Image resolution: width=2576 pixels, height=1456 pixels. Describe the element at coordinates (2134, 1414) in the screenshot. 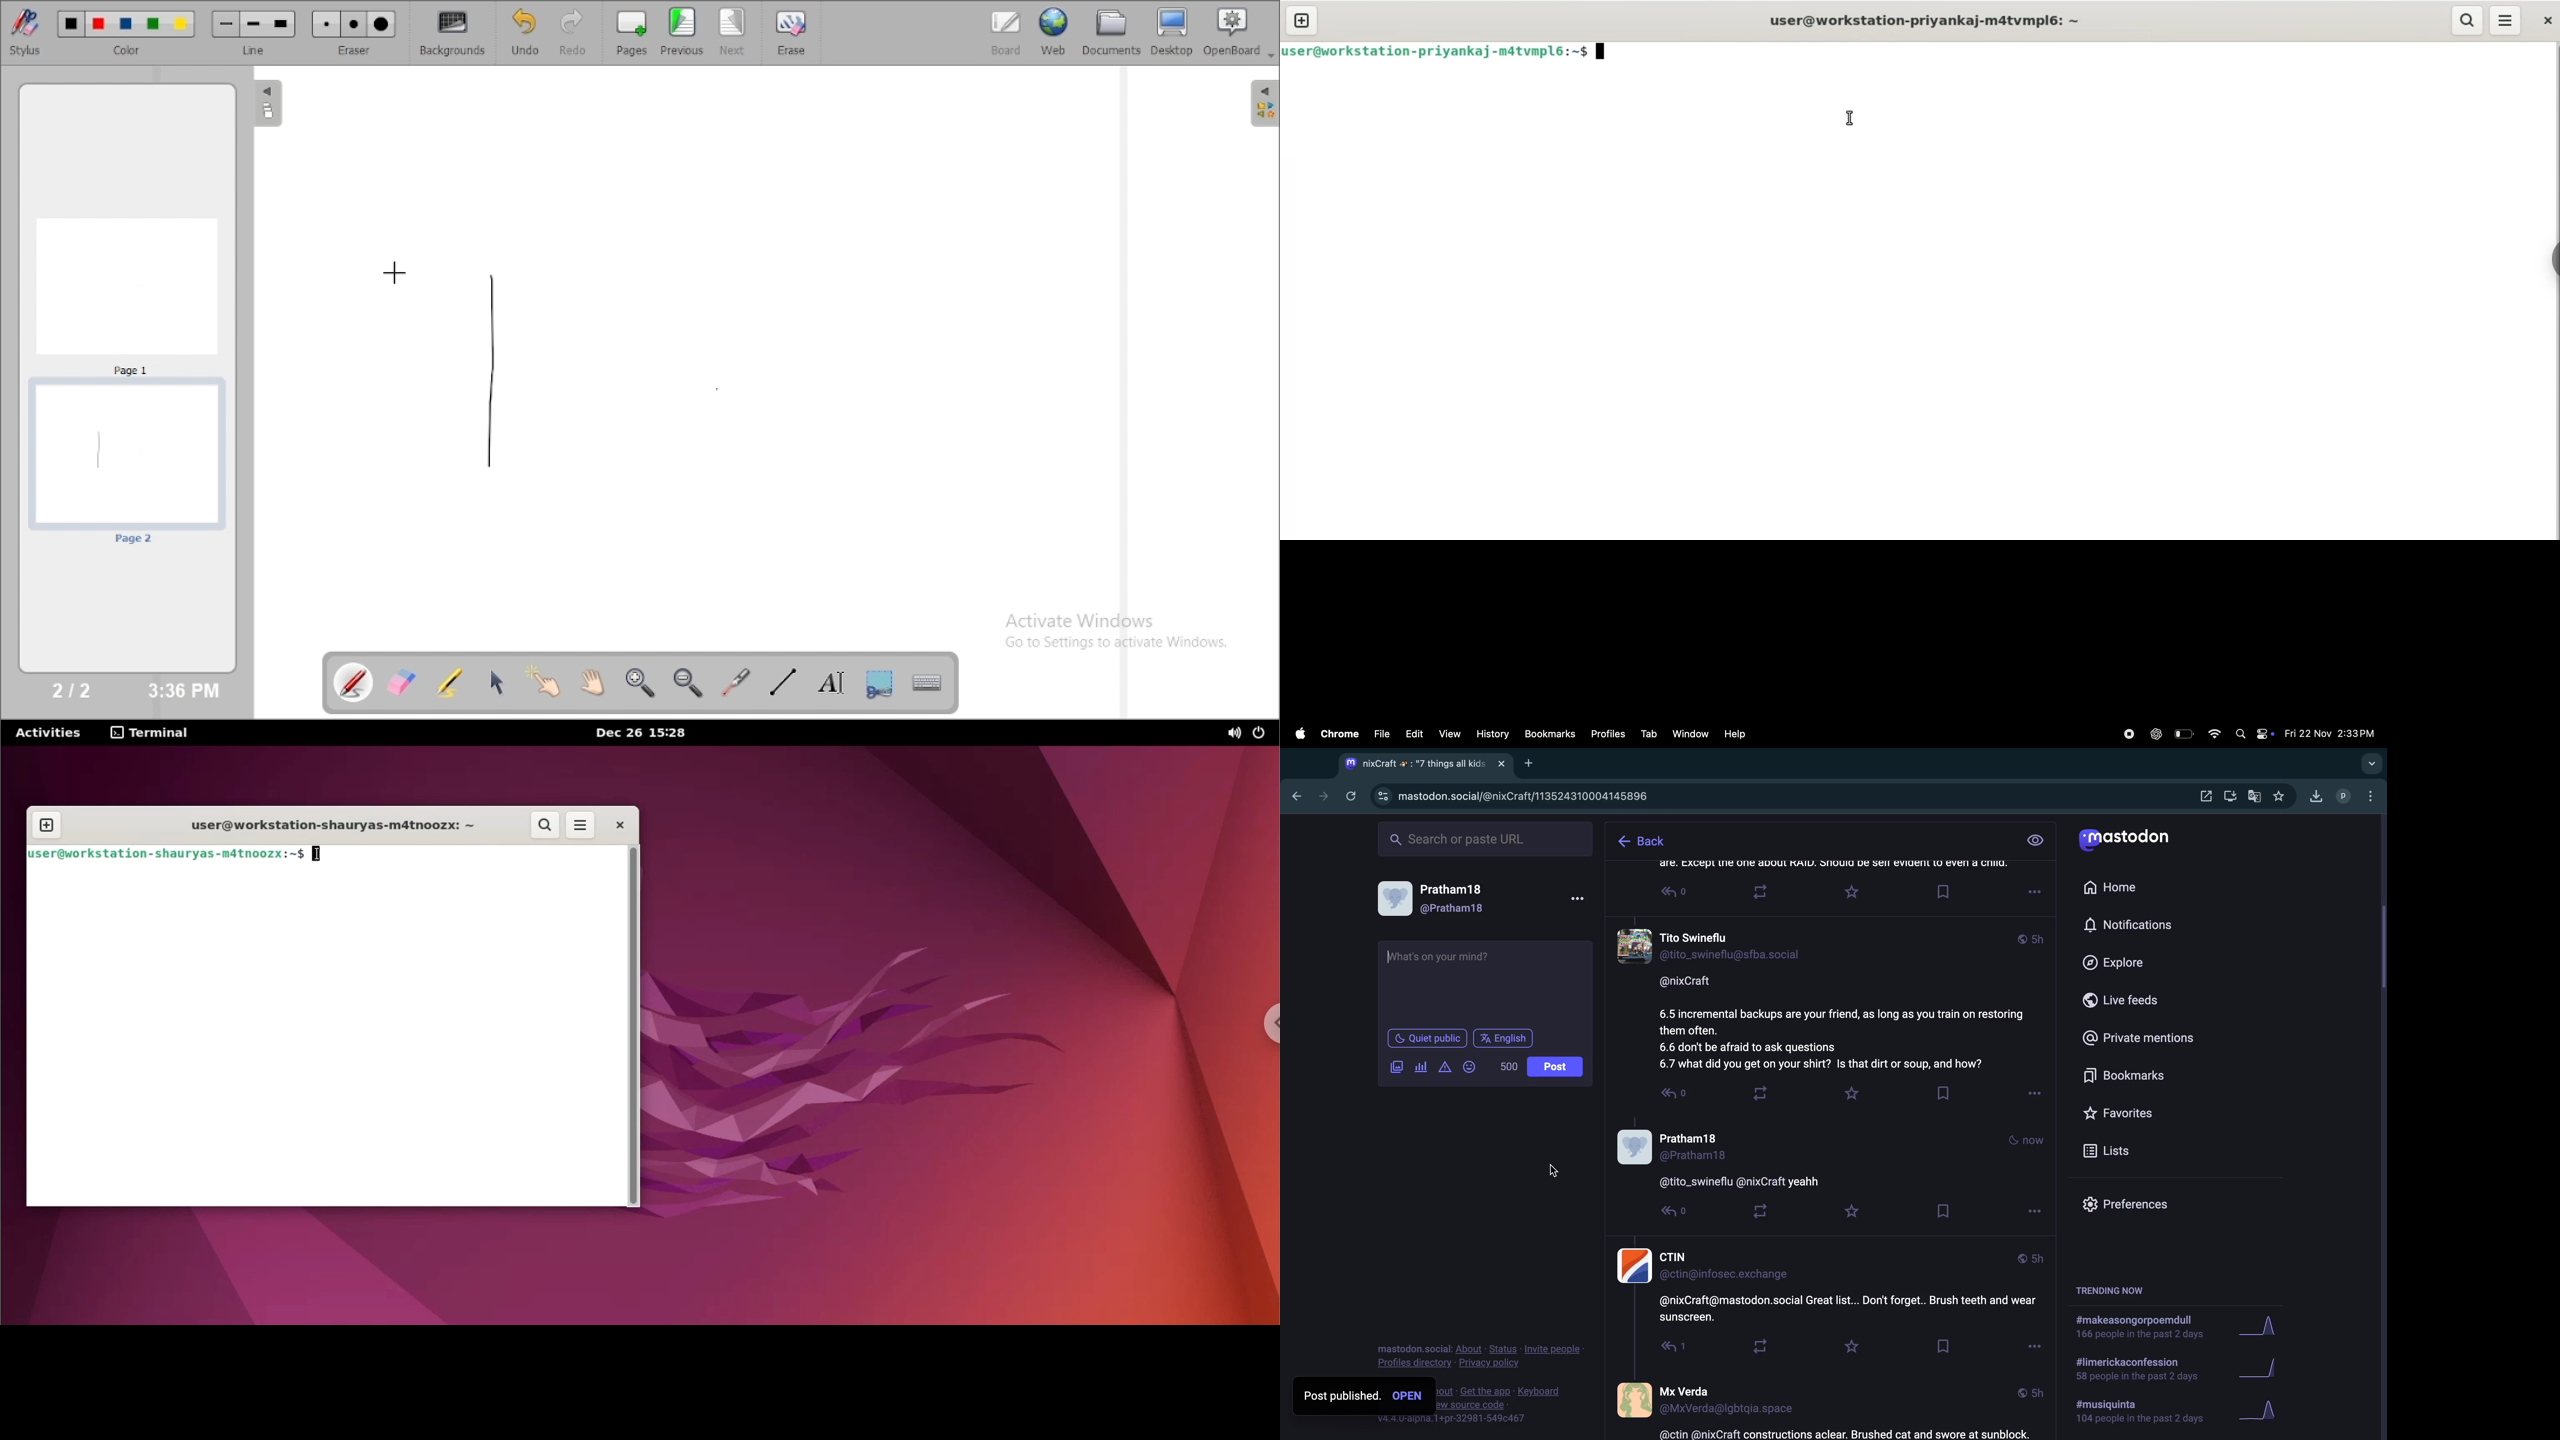

I see `#musiquinta
104 people in the past 2 days` at that location.